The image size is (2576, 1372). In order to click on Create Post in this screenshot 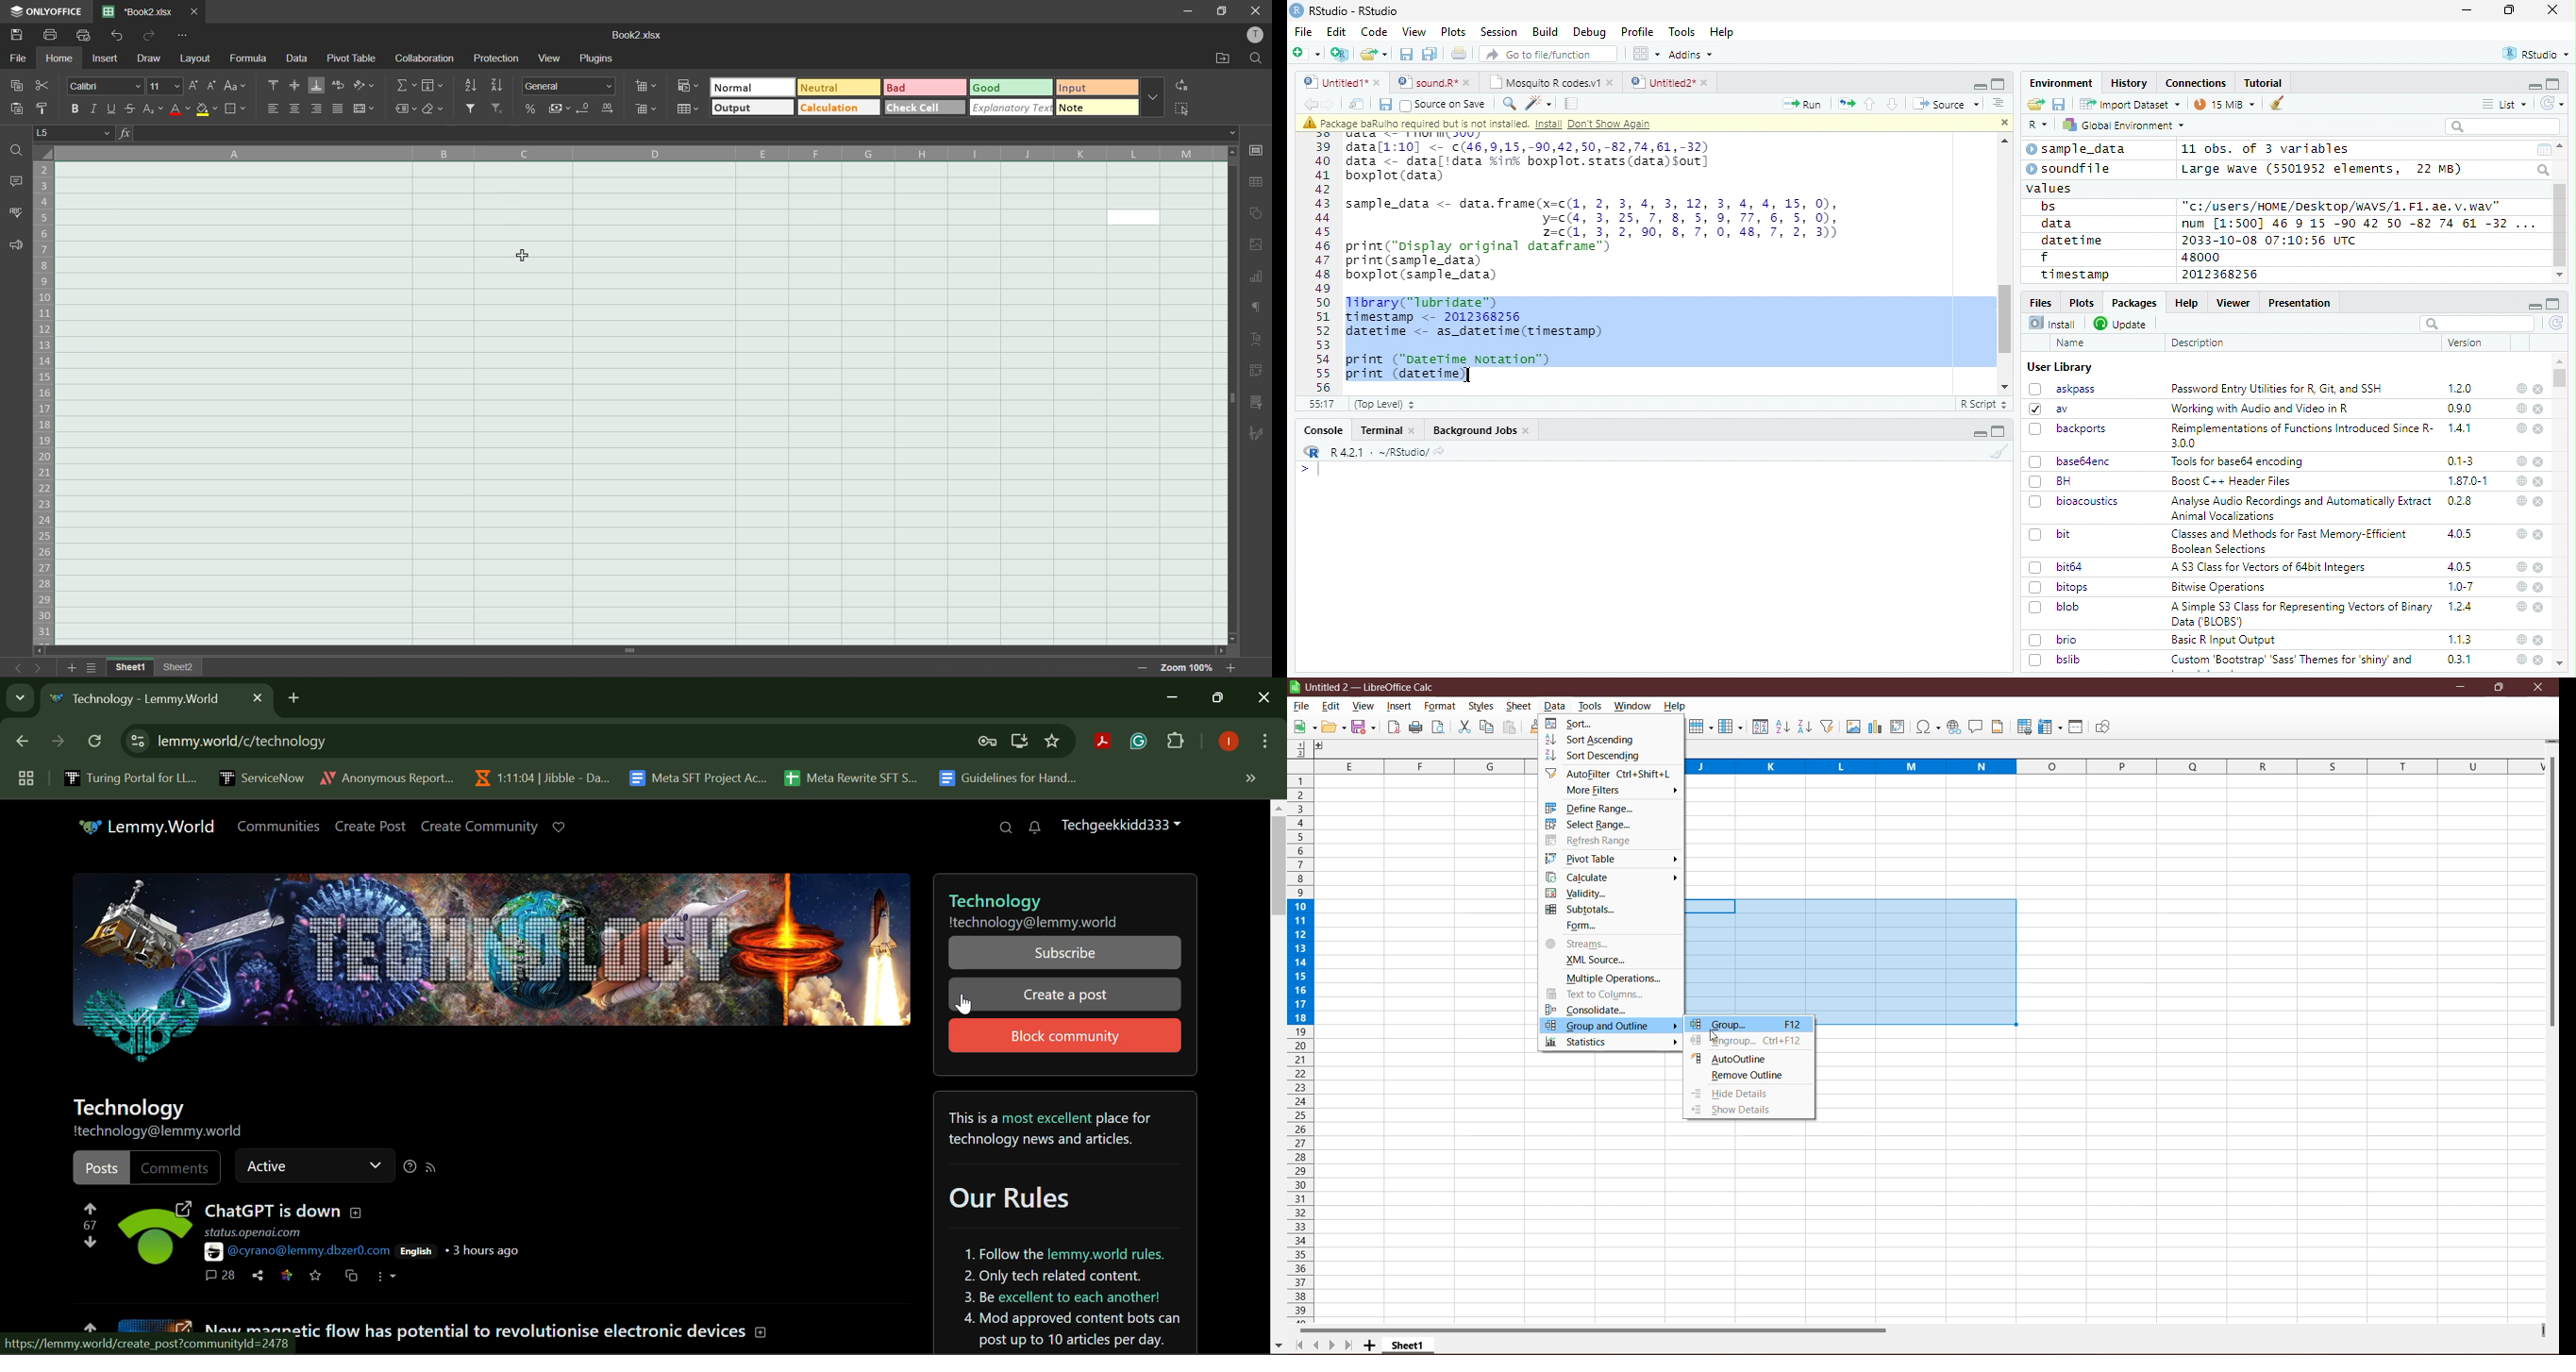, I will do `click(372, 827)`.